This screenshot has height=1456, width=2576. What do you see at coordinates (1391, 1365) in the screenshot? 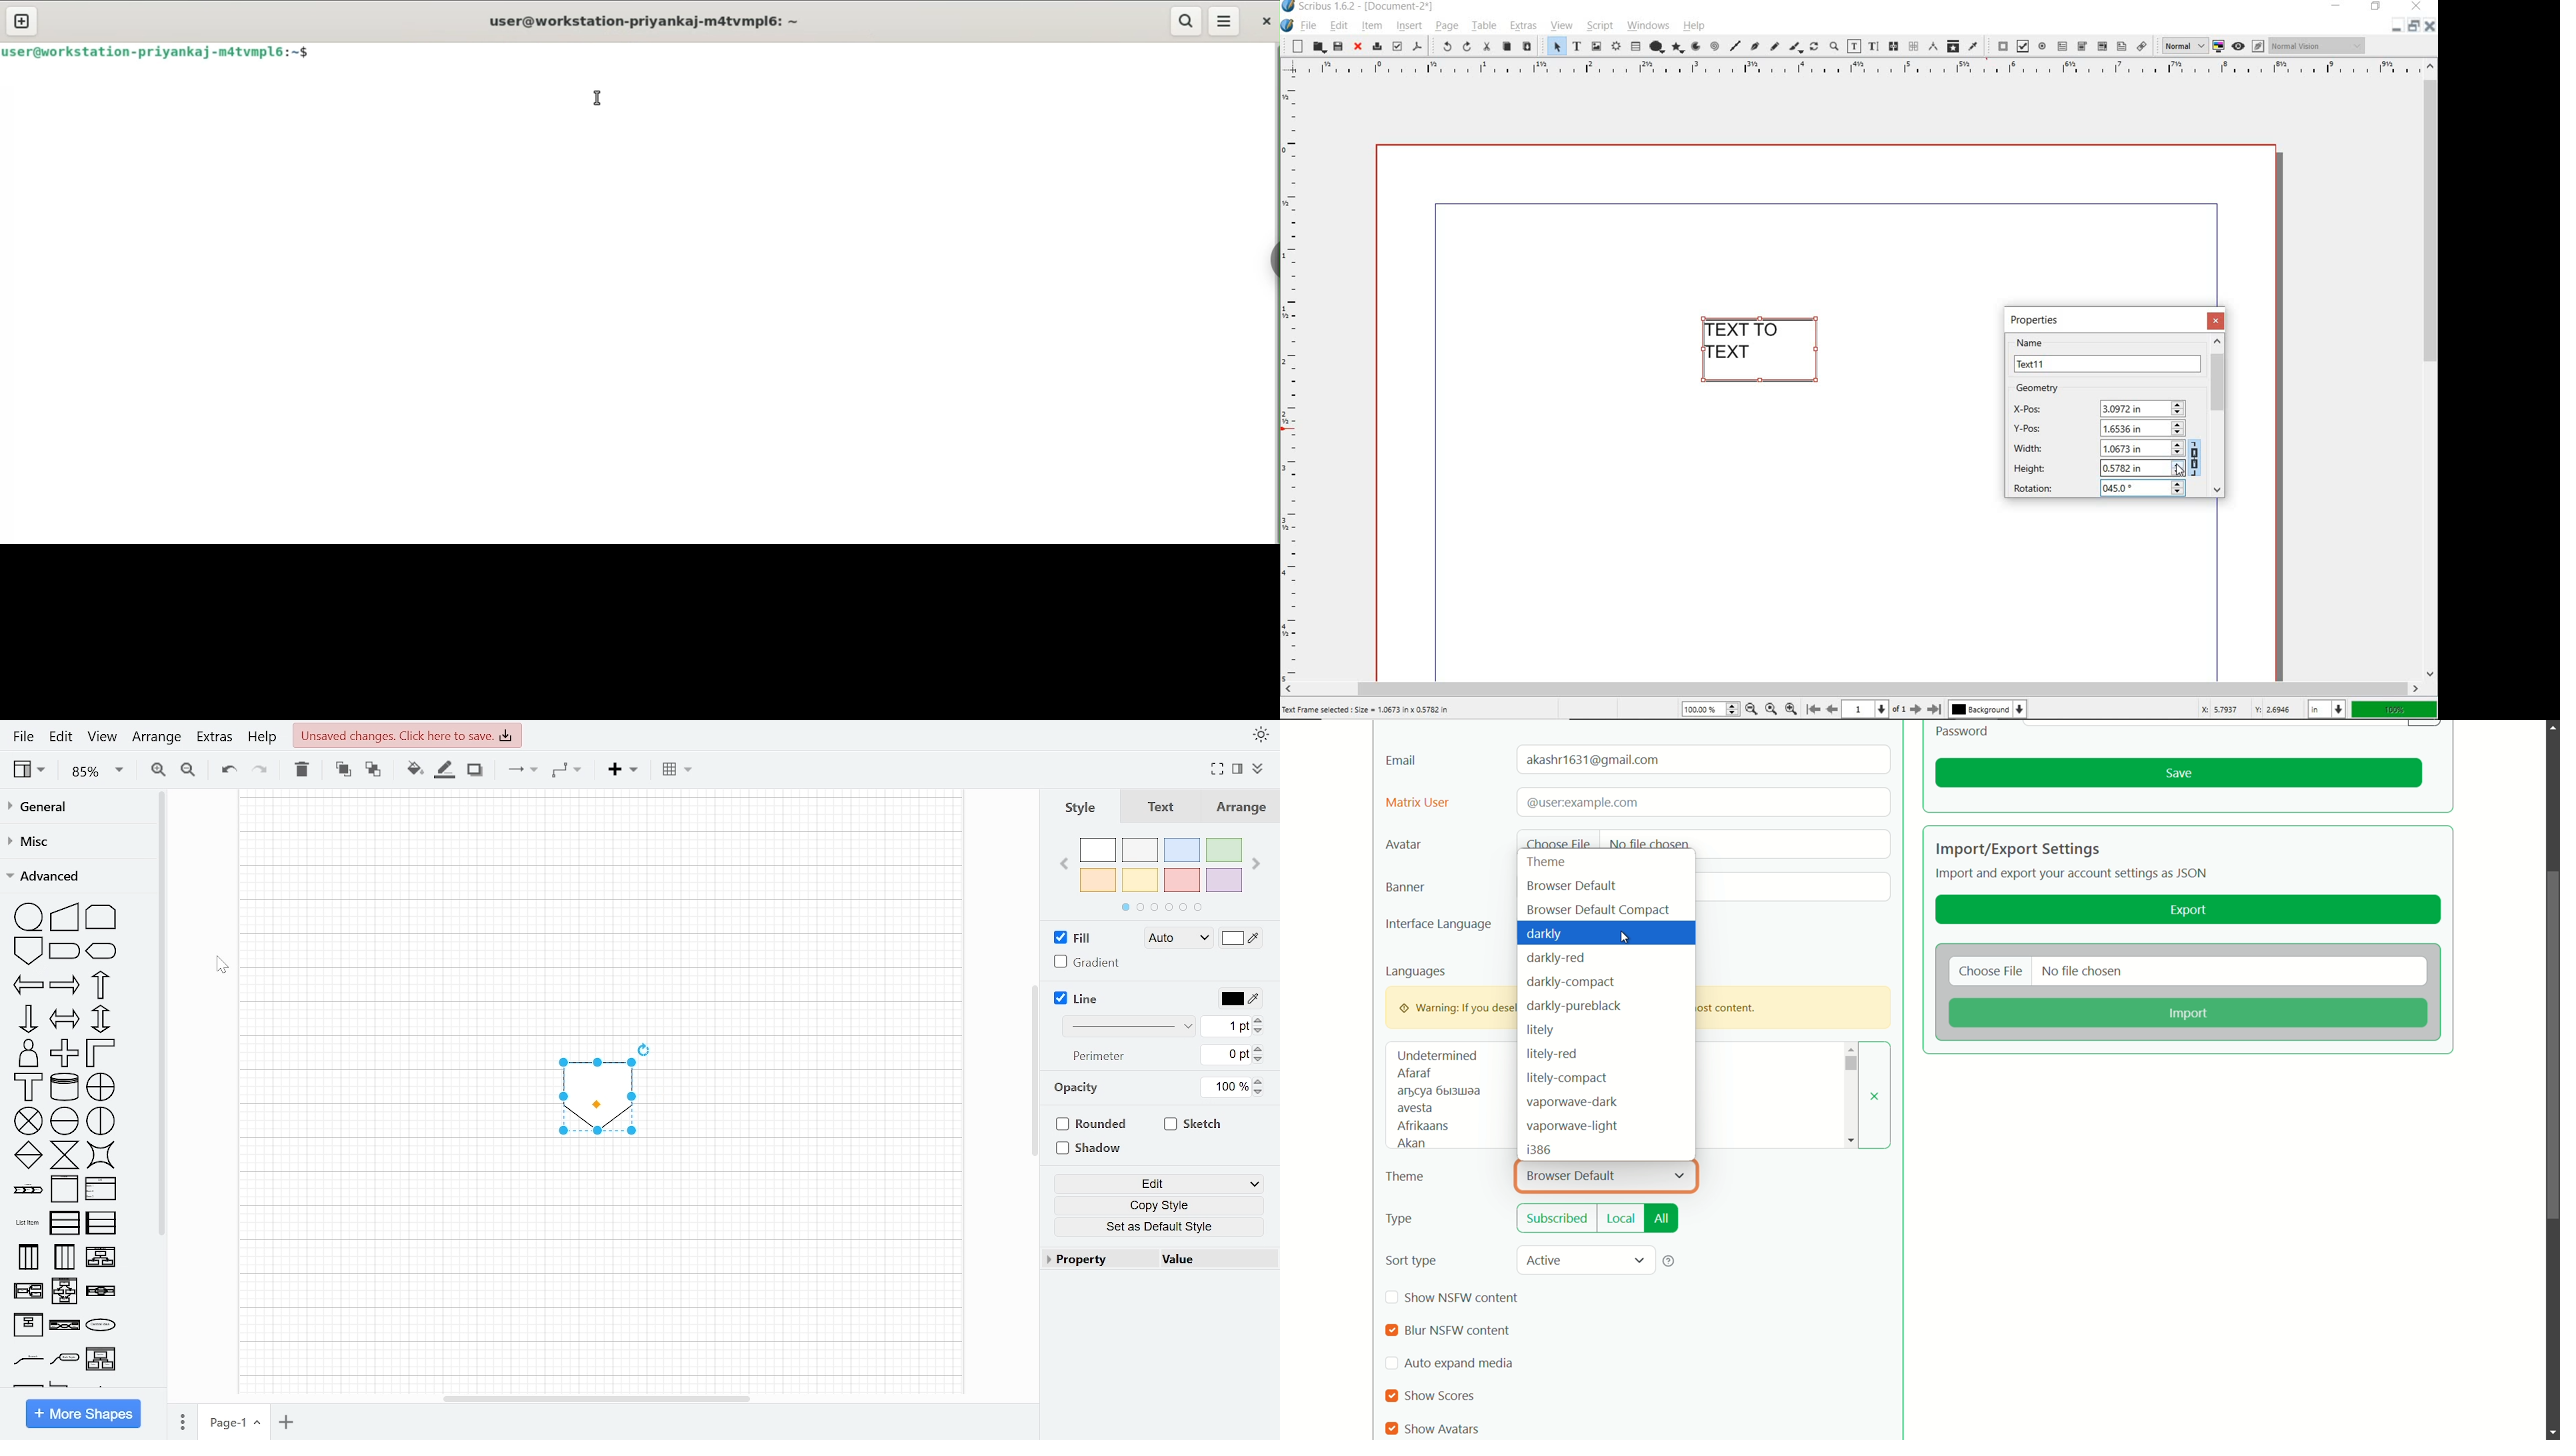
I see `check box` at bounding box center [1391, 1365].